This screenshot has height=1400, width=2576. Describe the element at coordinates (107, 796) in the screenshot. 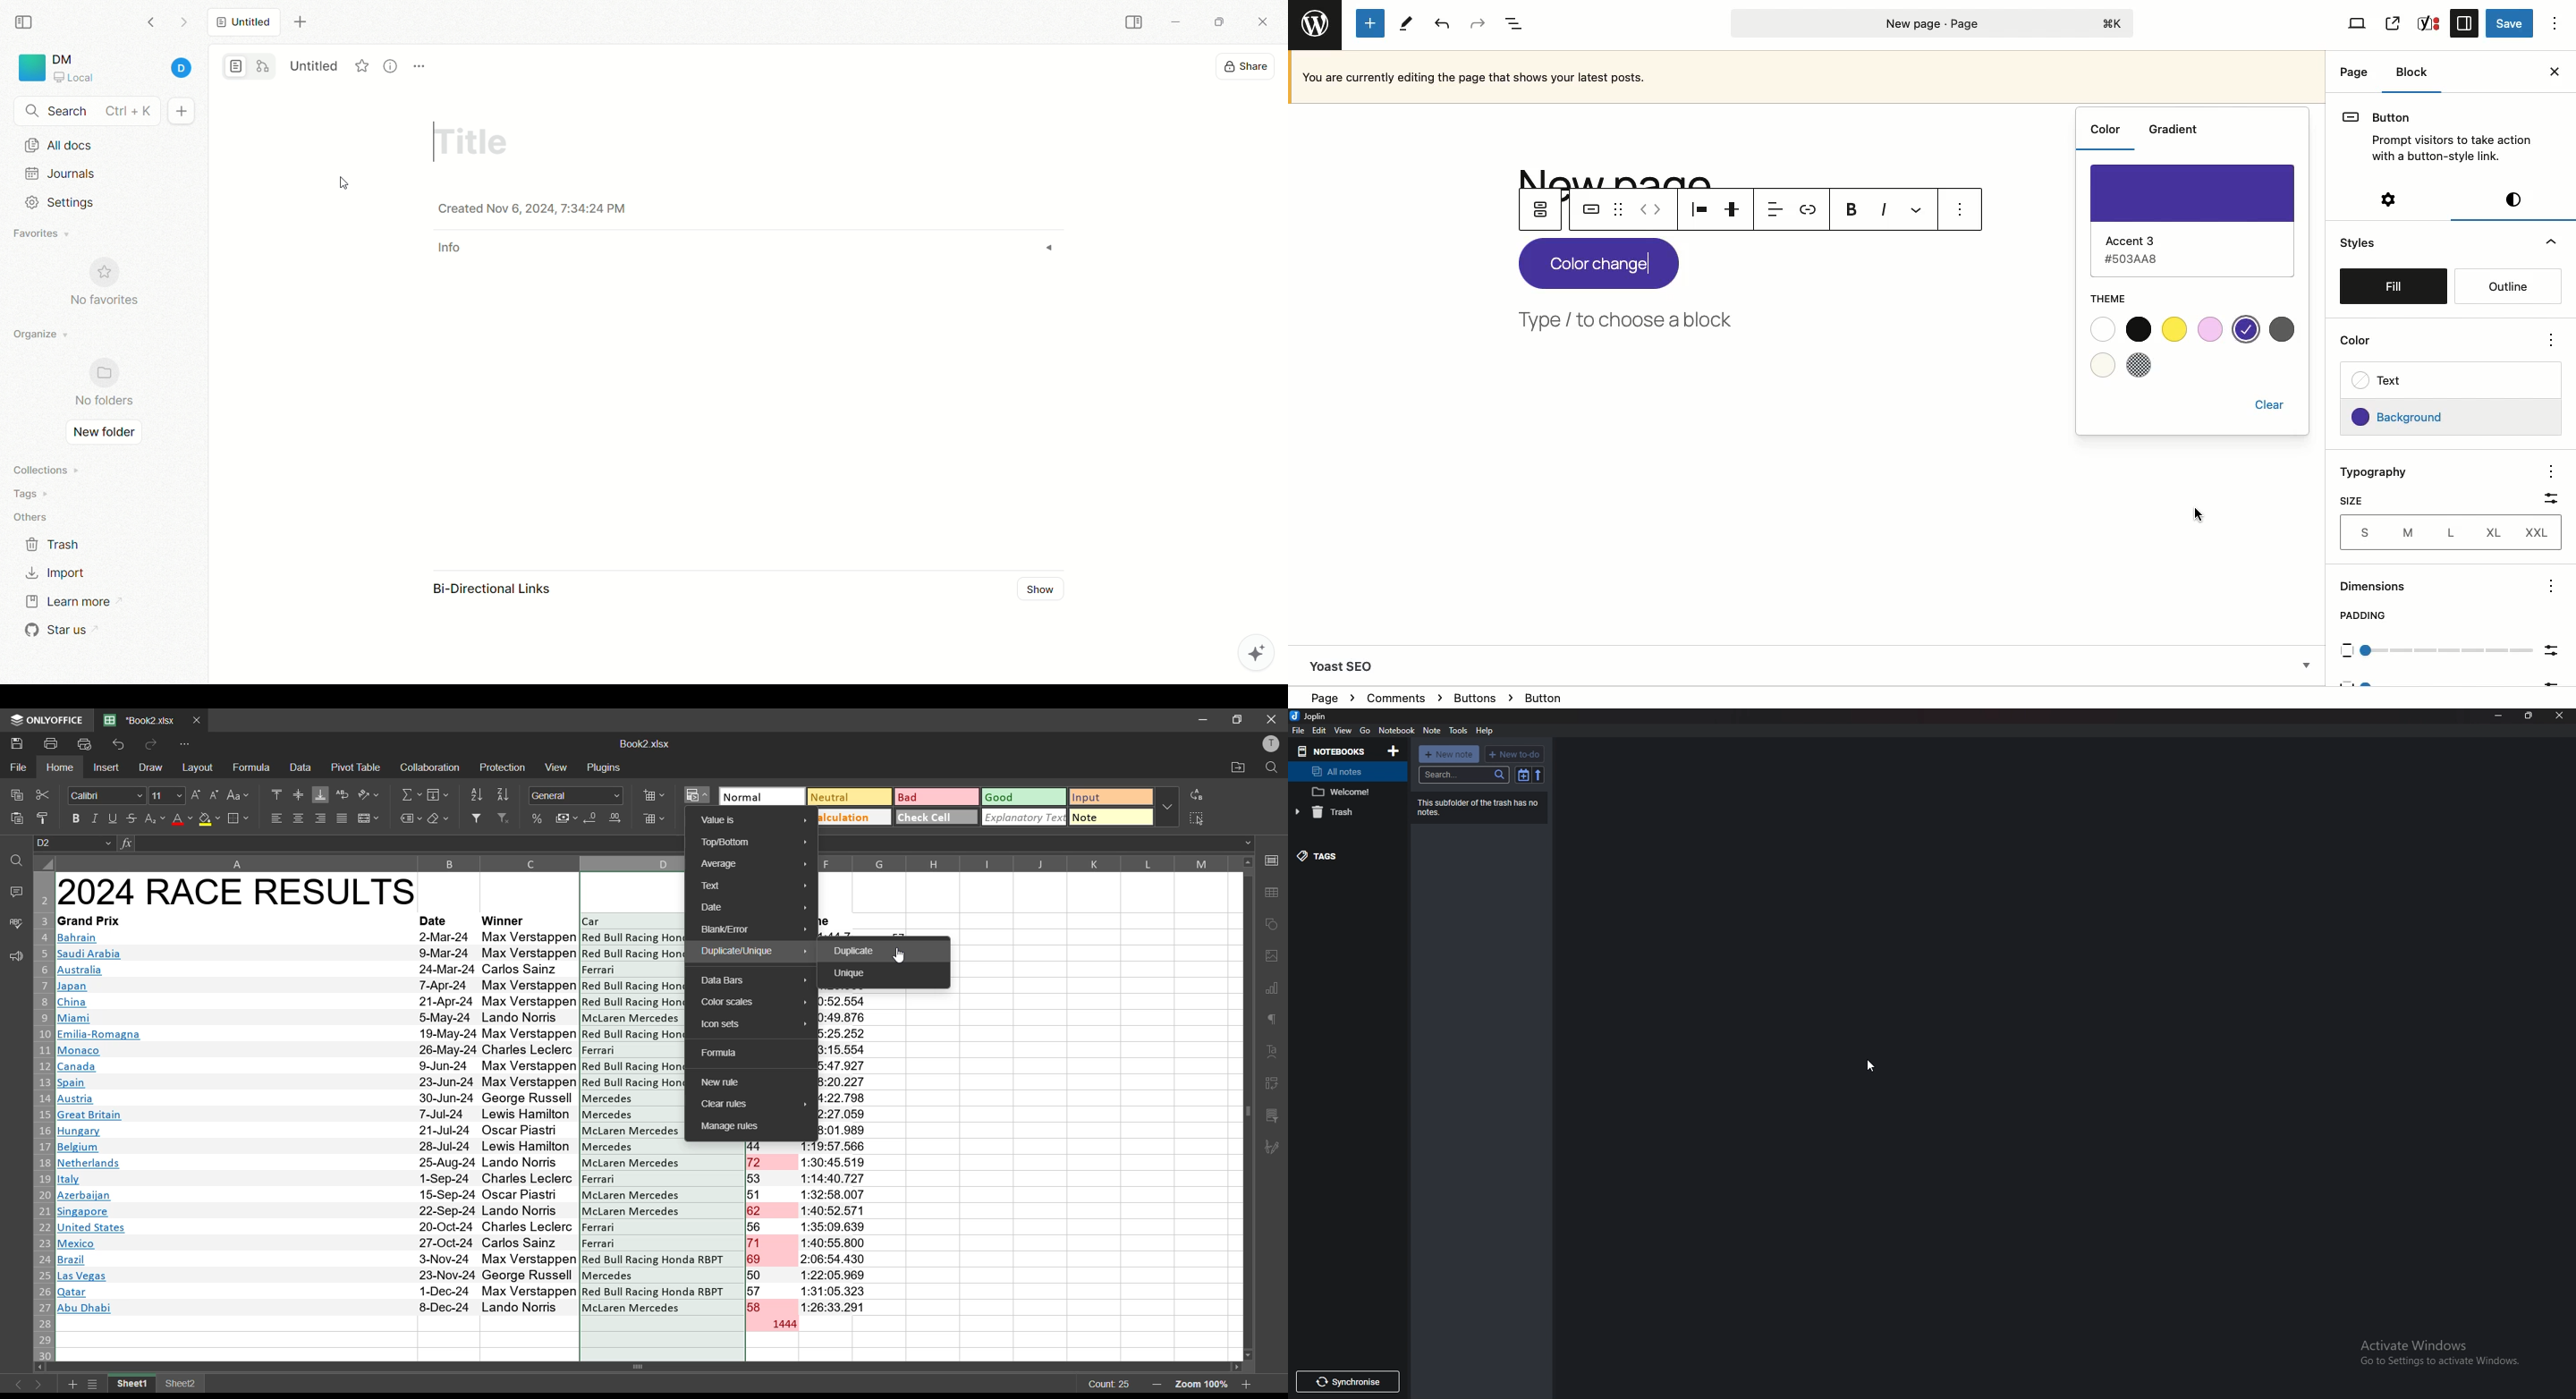

I see `font style` at that location.